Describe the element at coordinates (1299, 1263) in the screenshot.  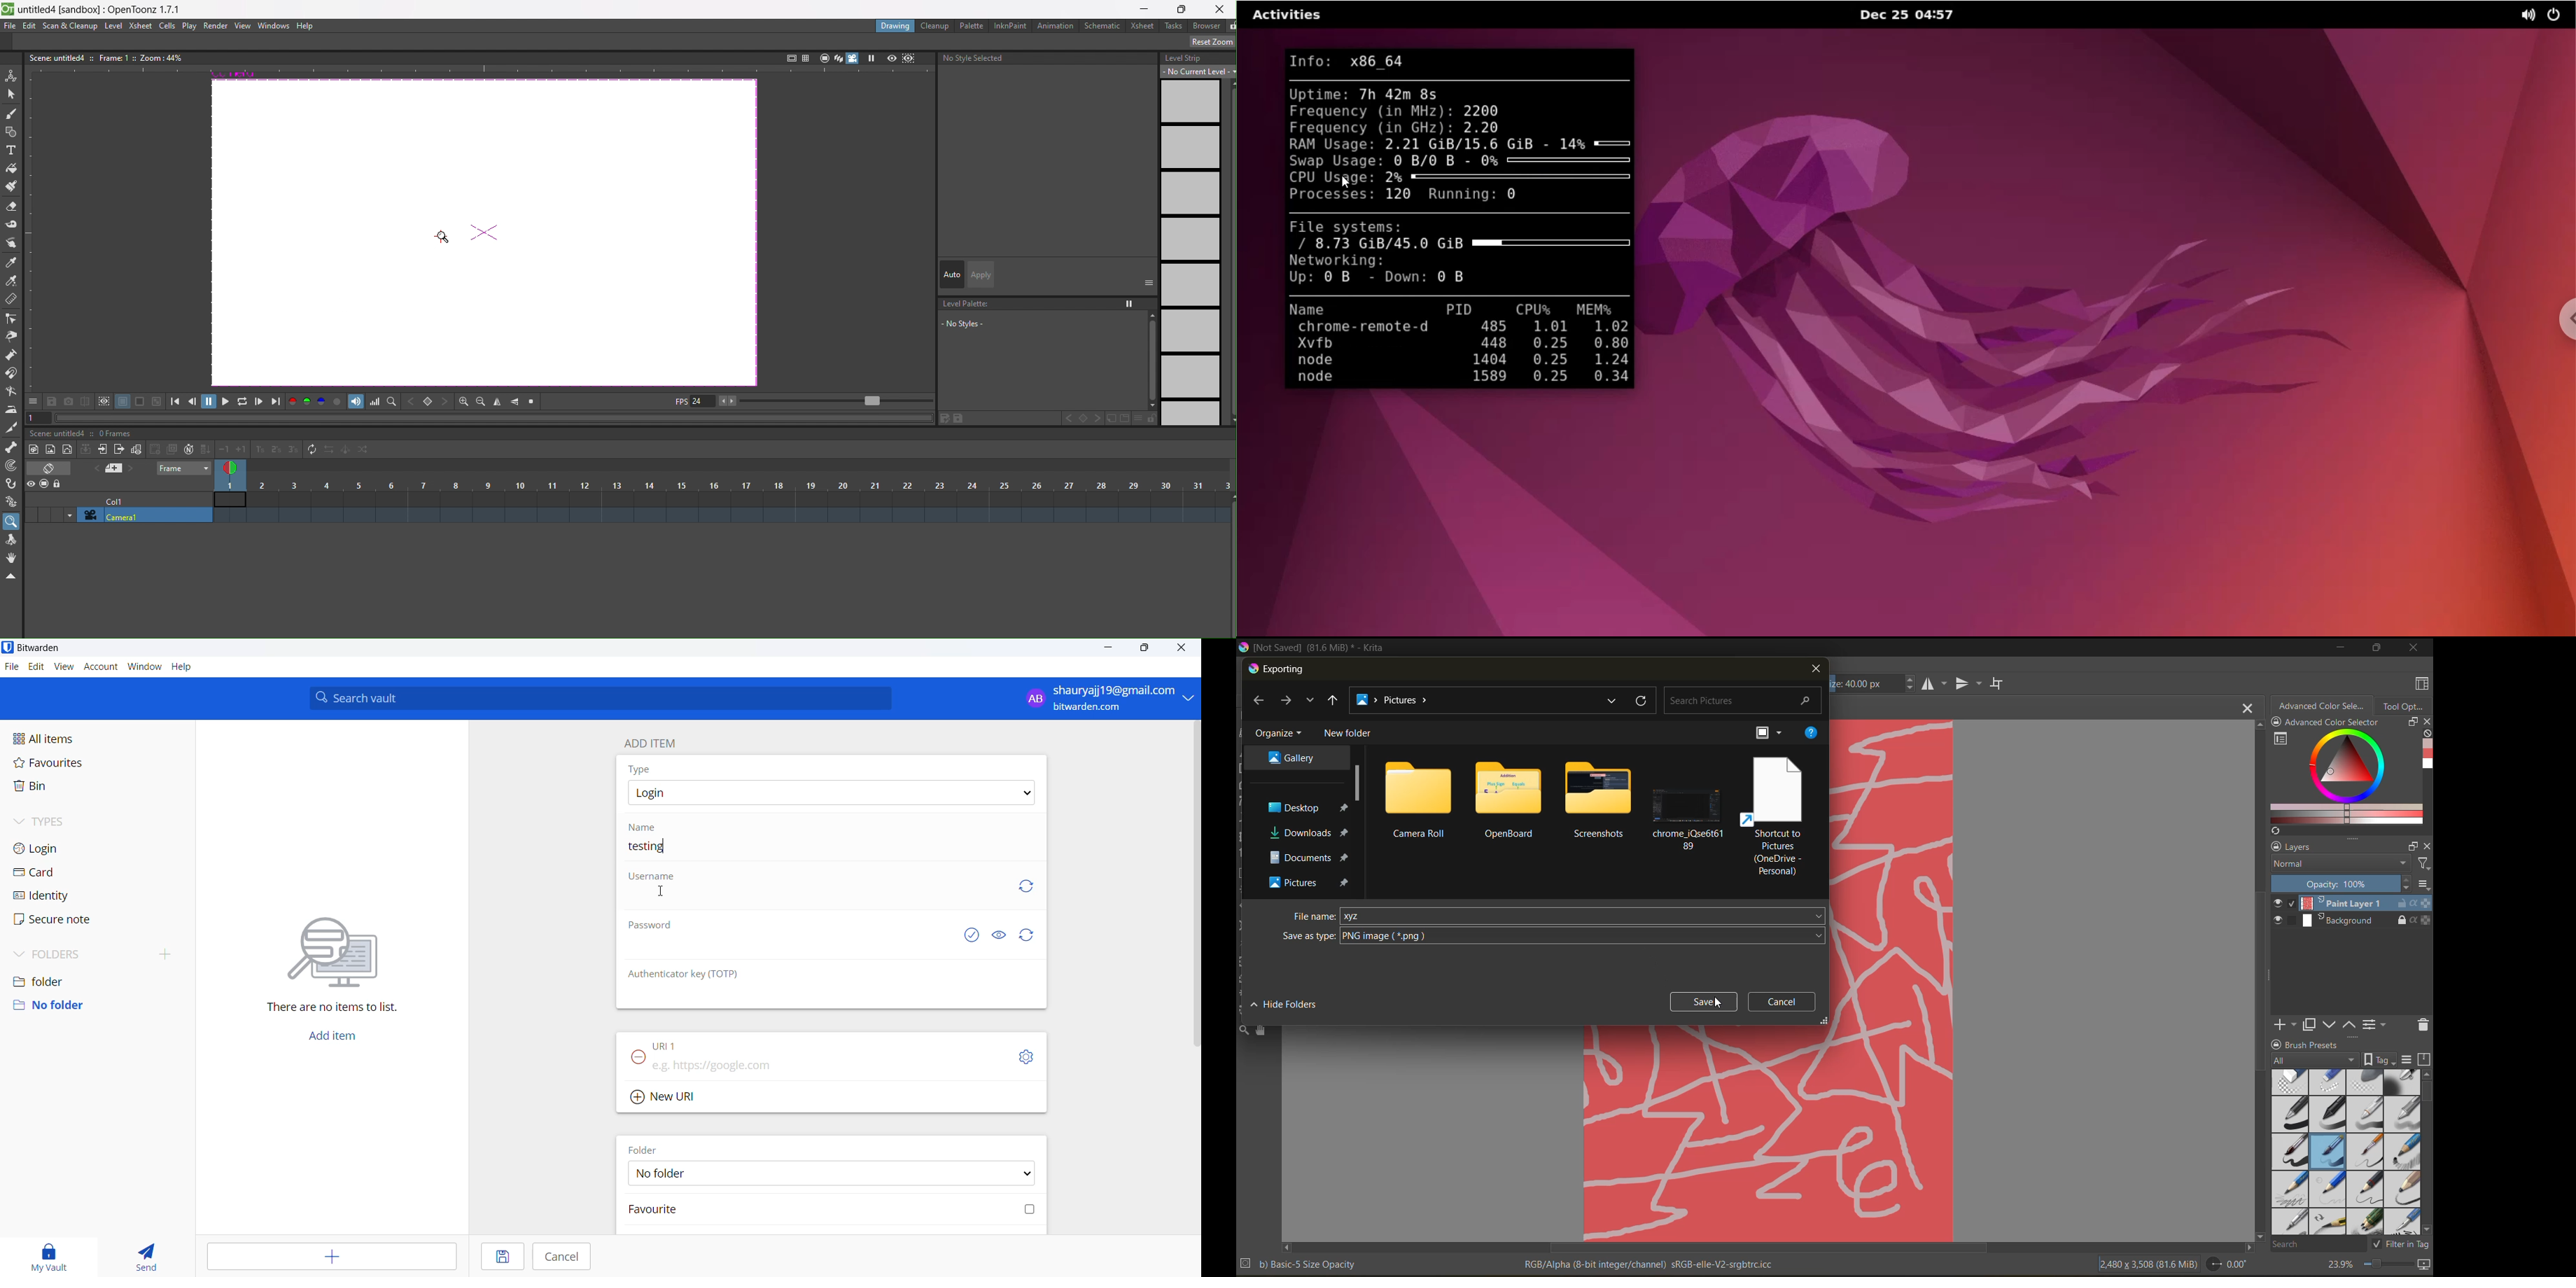
I see `metadata` at that location.